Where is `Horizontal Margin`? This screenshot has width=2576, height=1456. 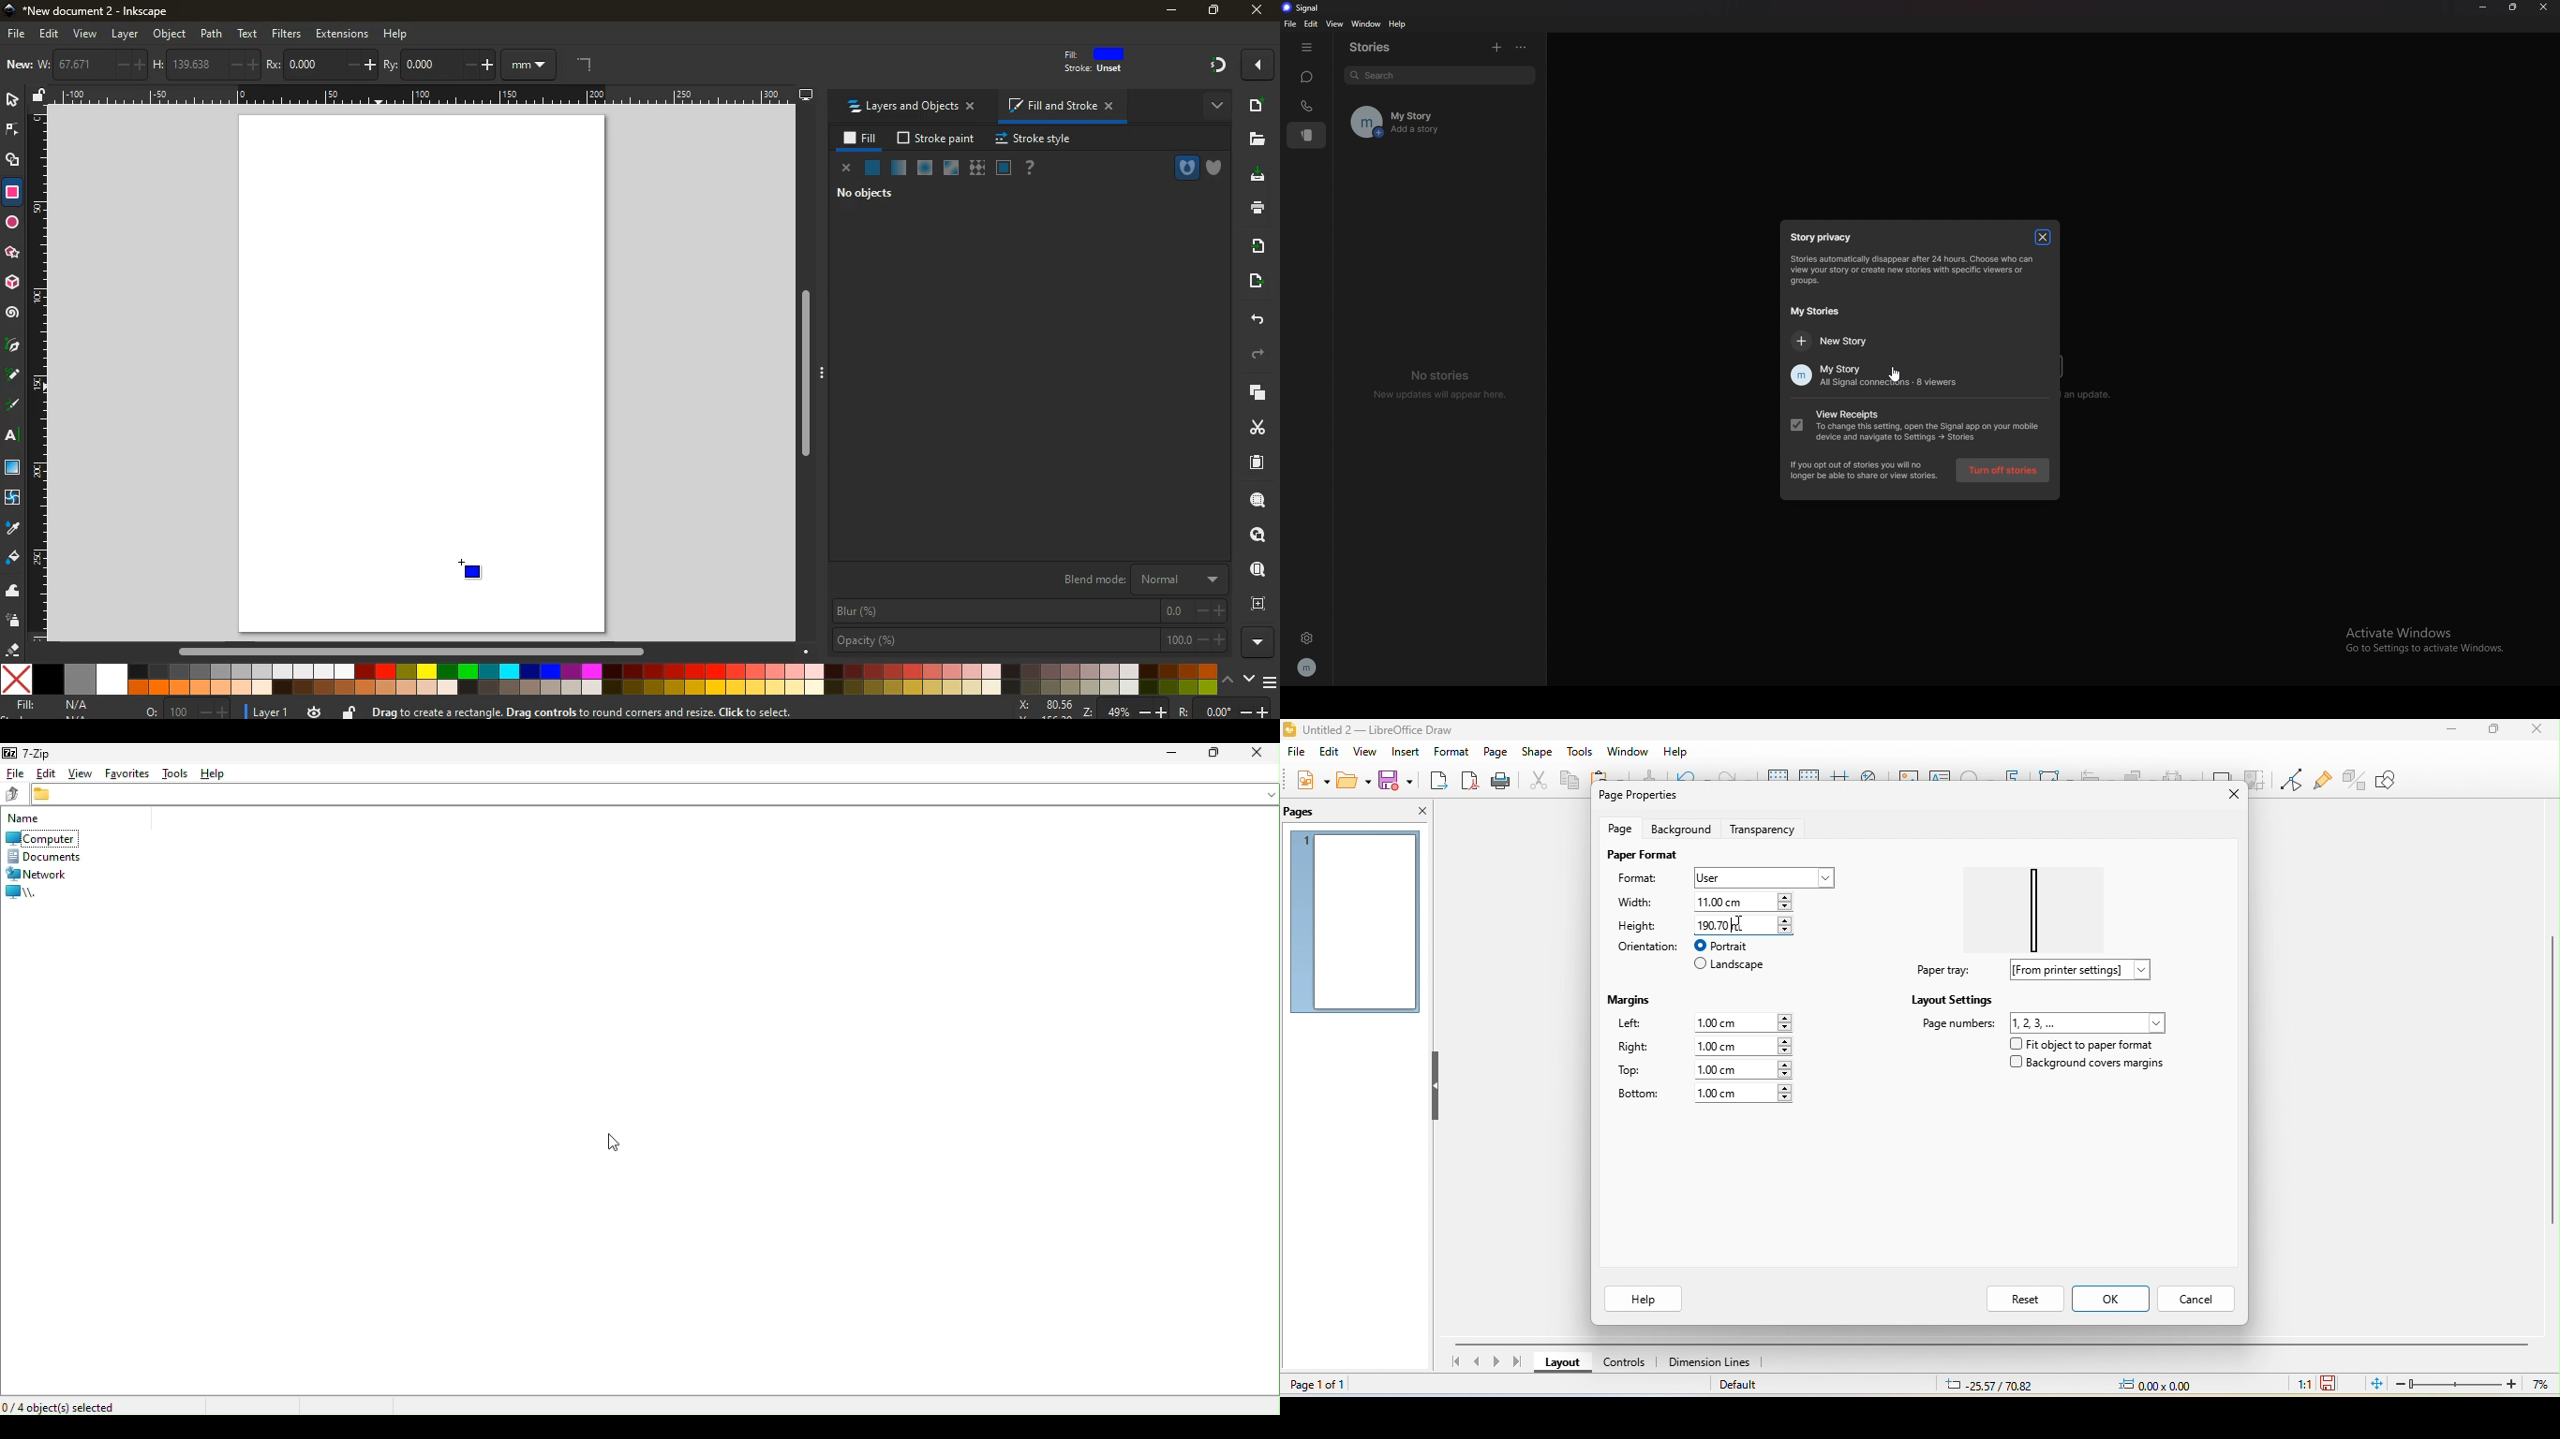 Horizontal Margin is located at coordinates (37, 375).